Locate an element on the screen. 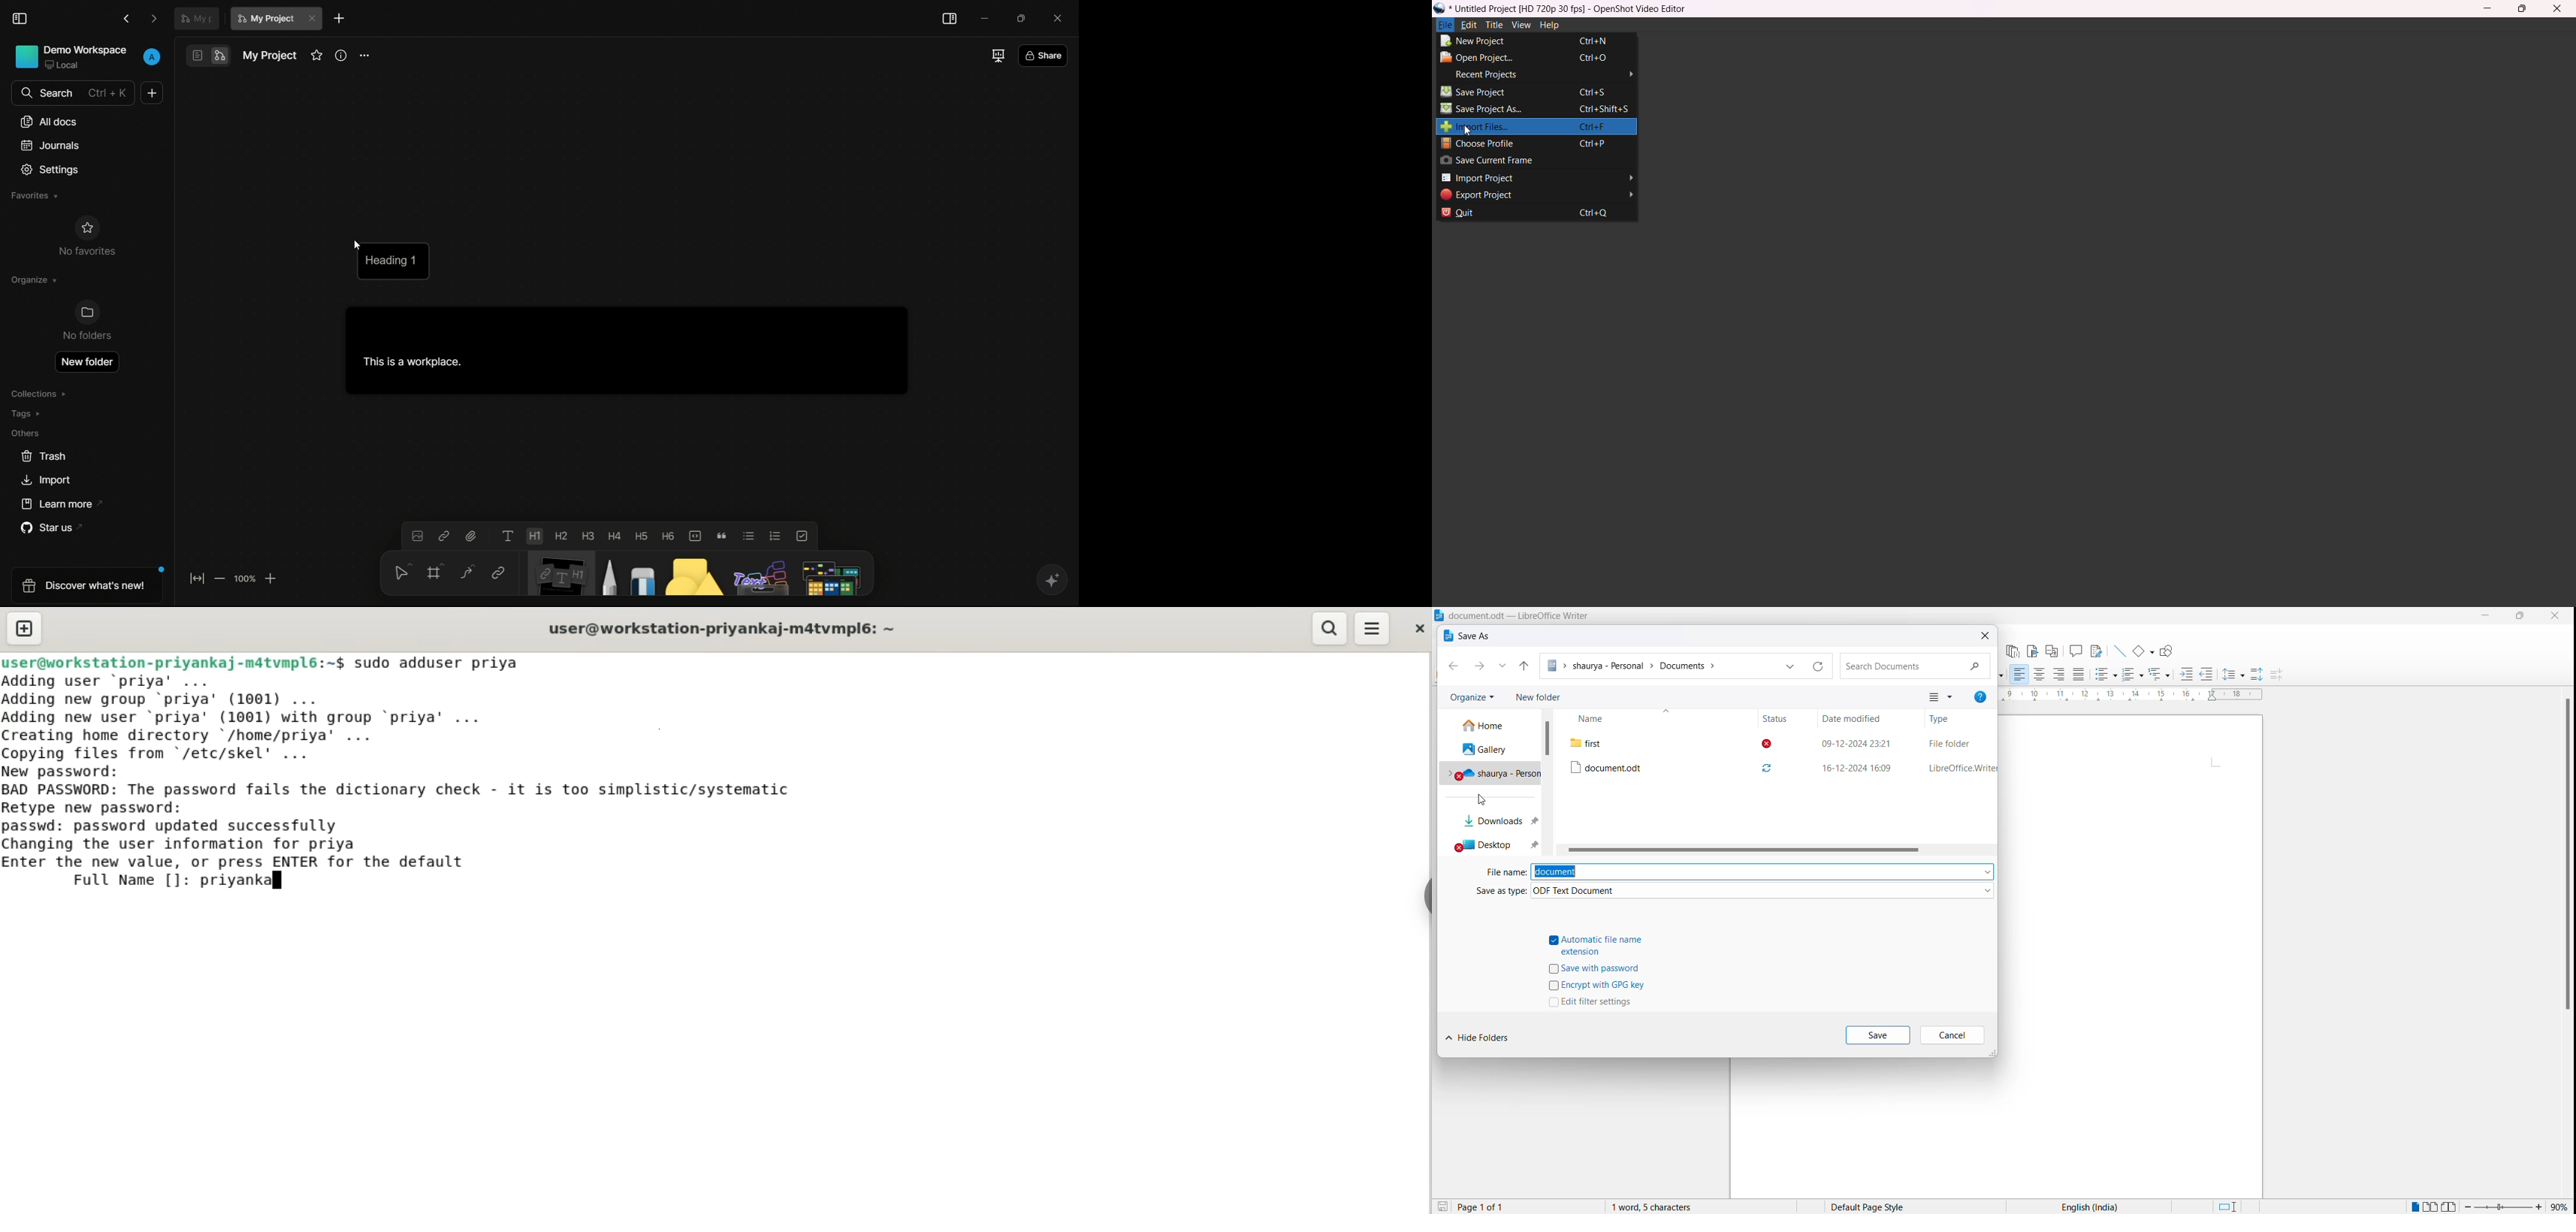 This screenshot has height=1232, width=2576. hide folders button is located at coordinates (1482, 1041).